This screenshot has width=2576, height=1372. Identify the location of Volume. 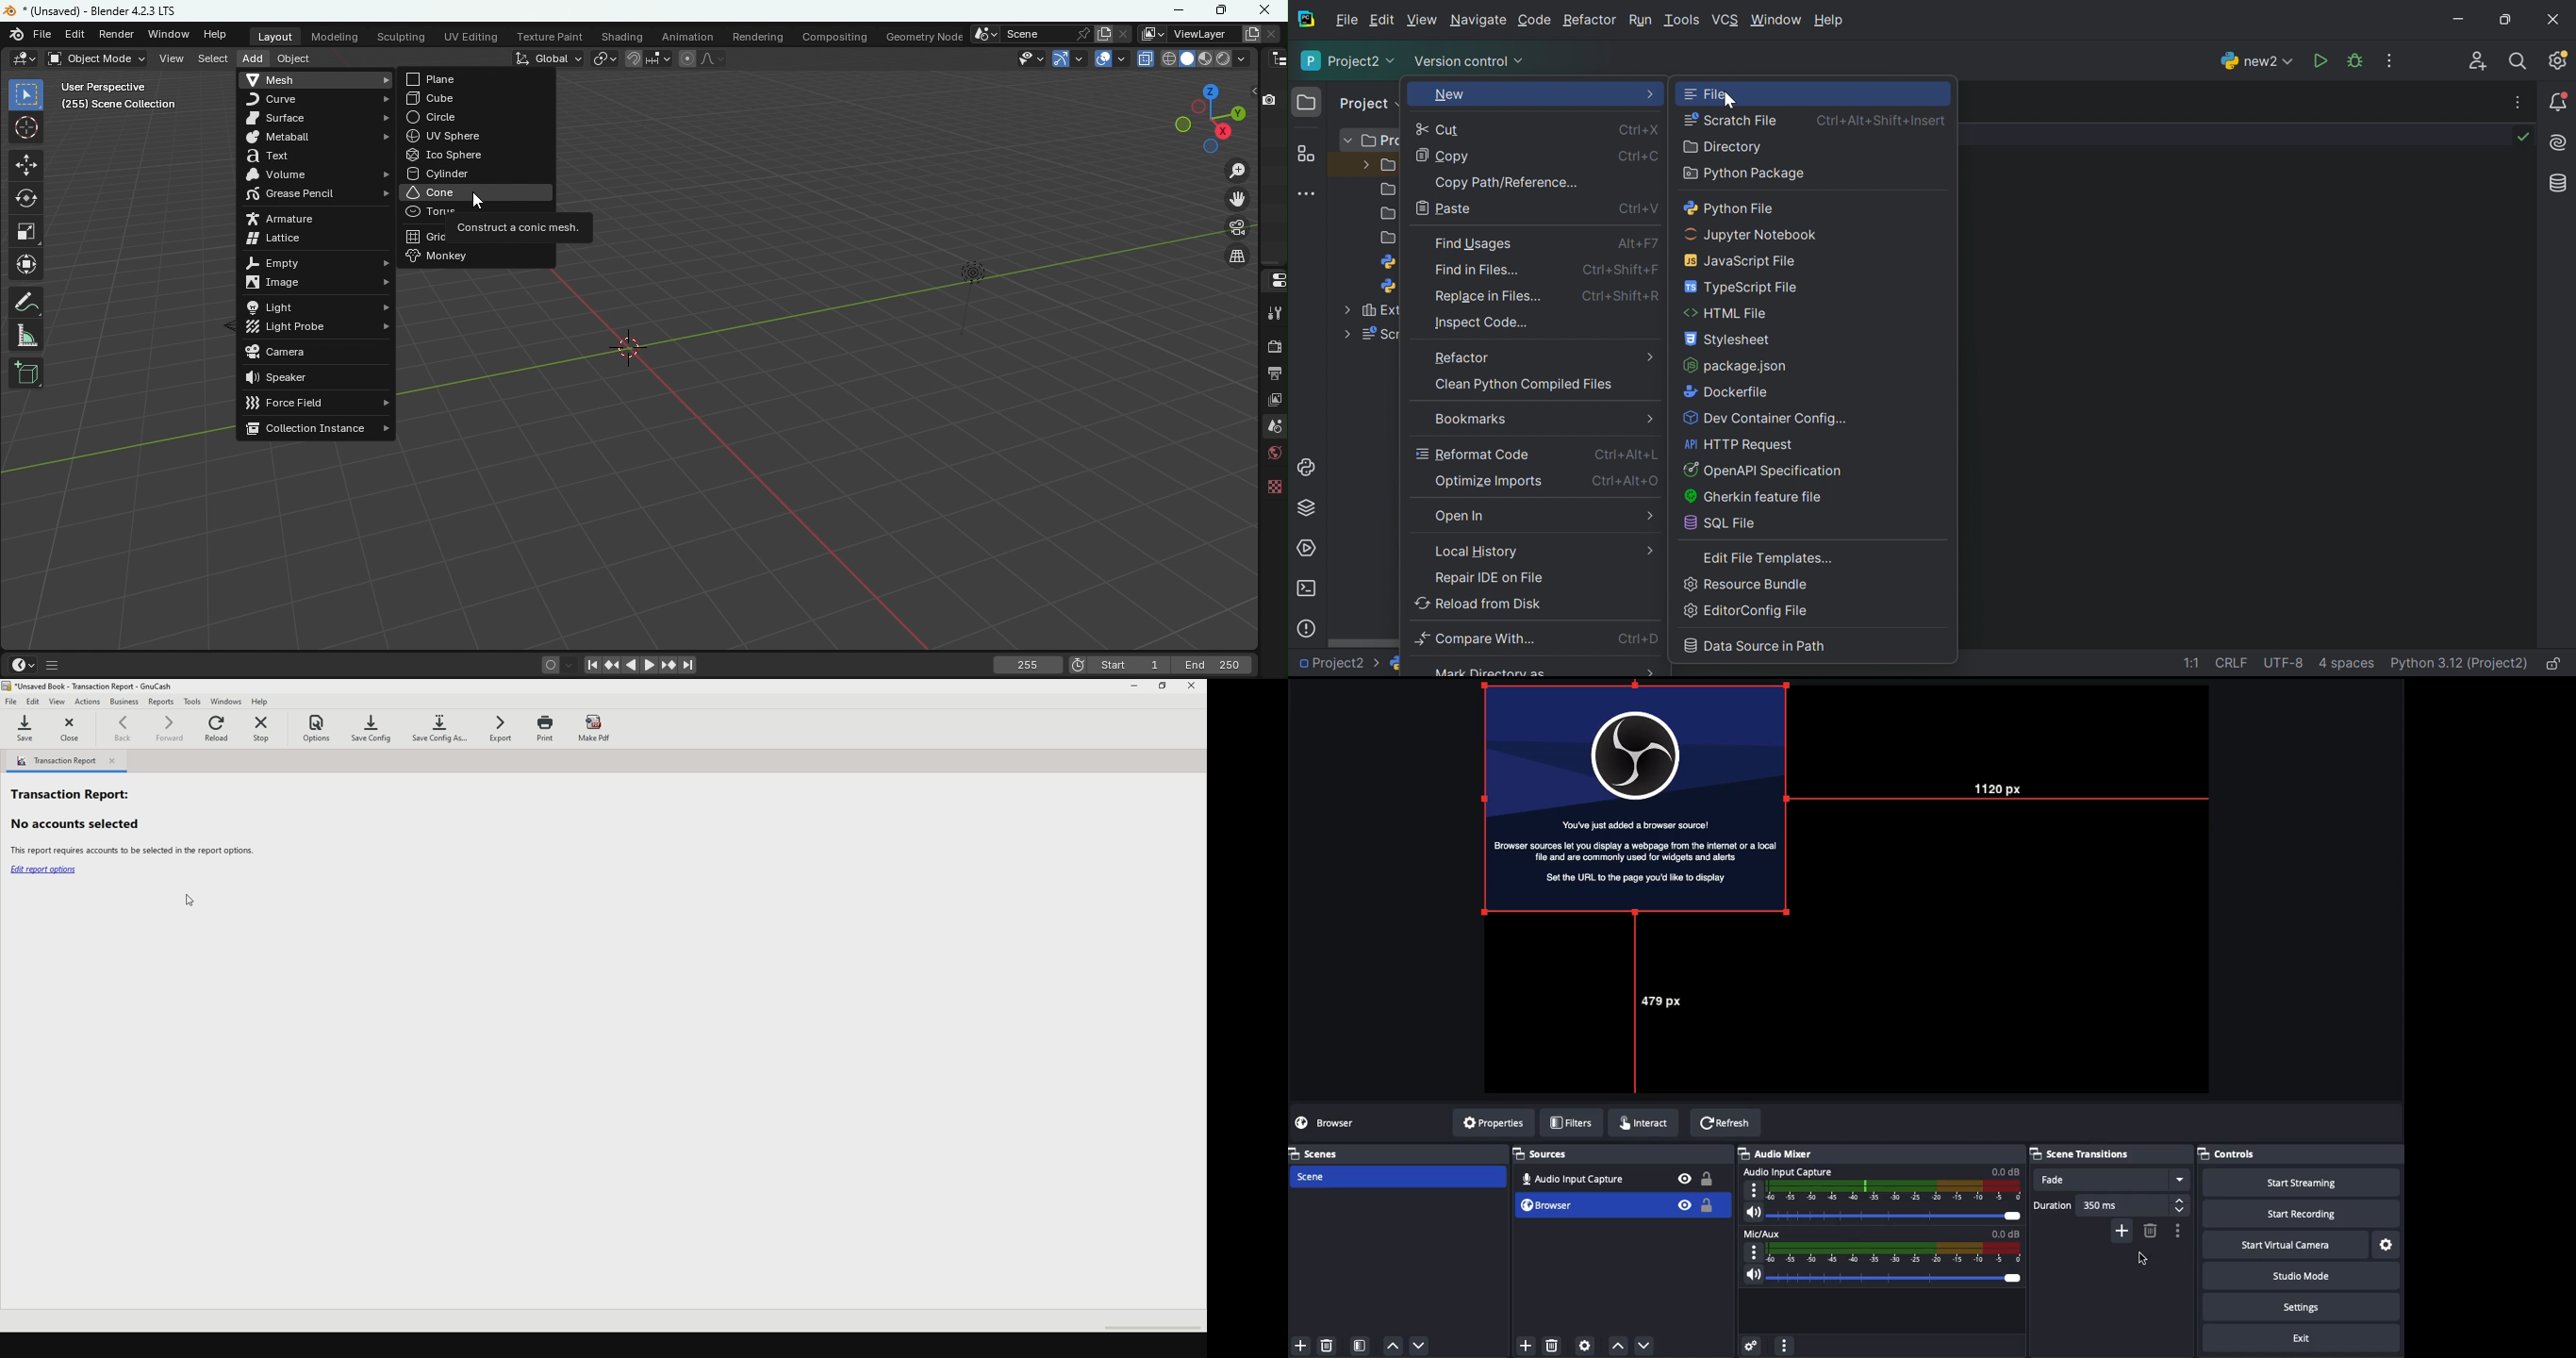
(318, 174).